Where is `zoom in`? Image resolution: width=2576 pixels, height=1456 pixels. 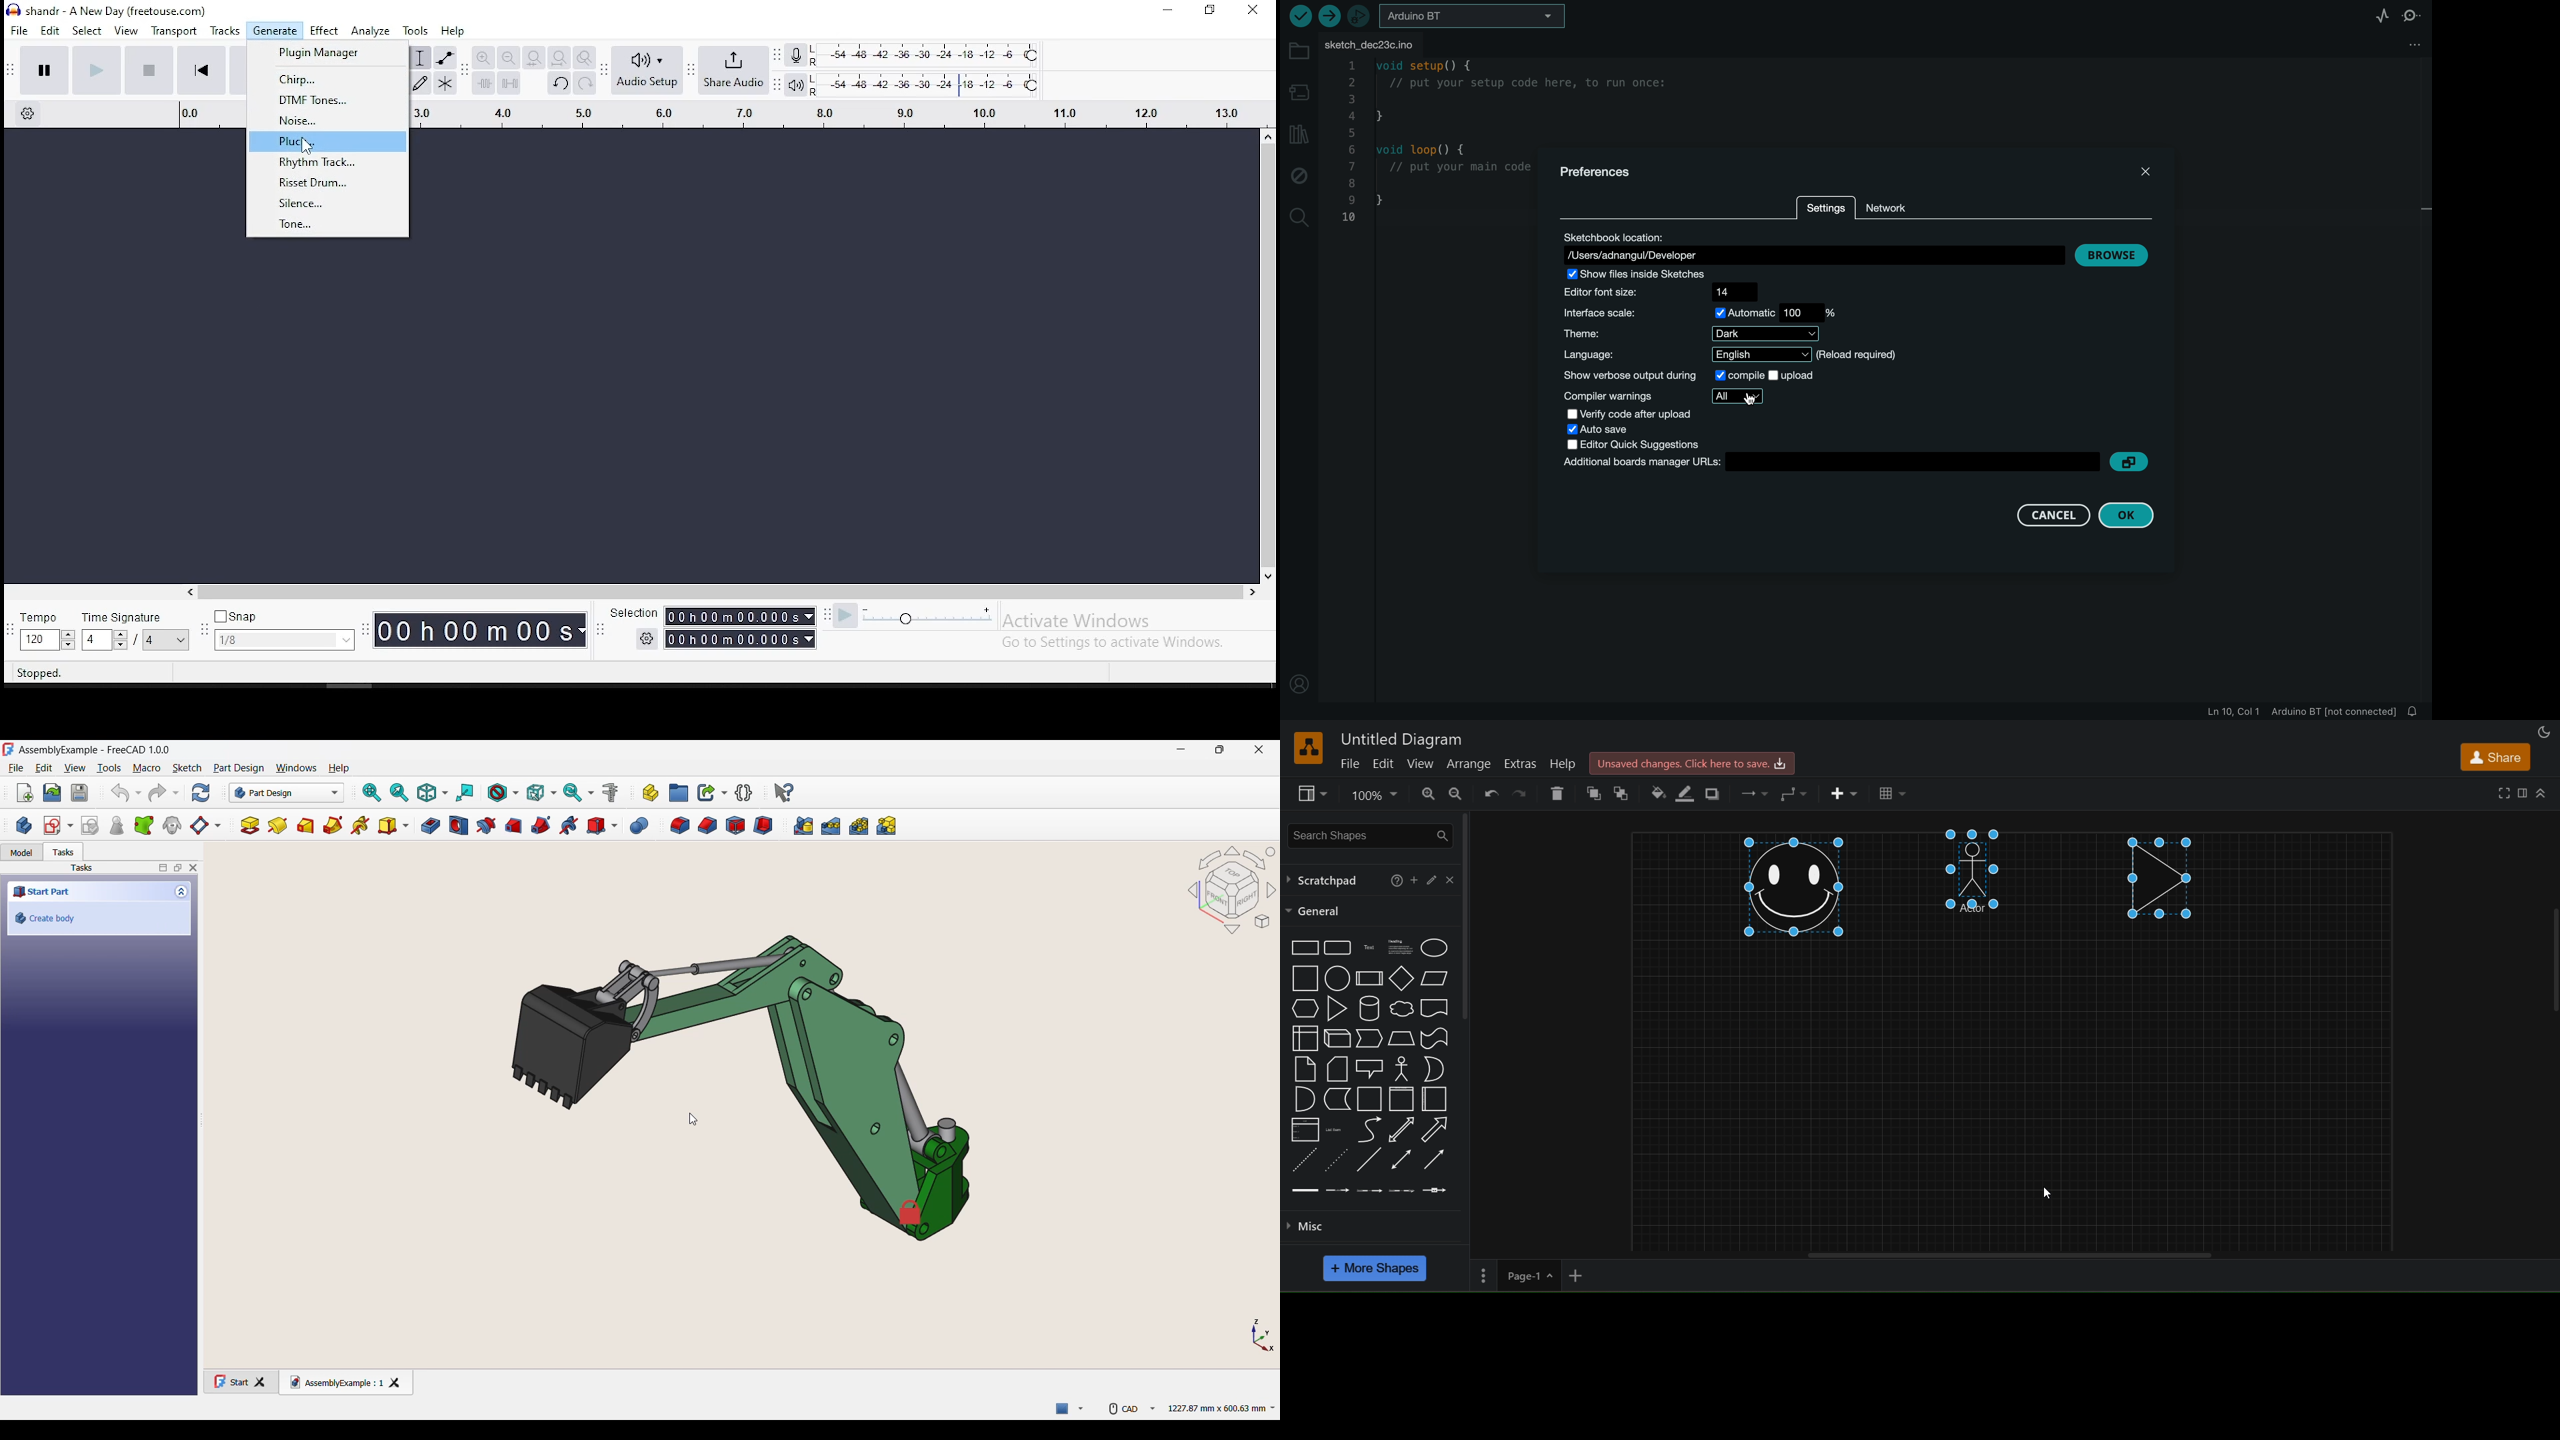 zoom in is located at coordinates (483, 58).